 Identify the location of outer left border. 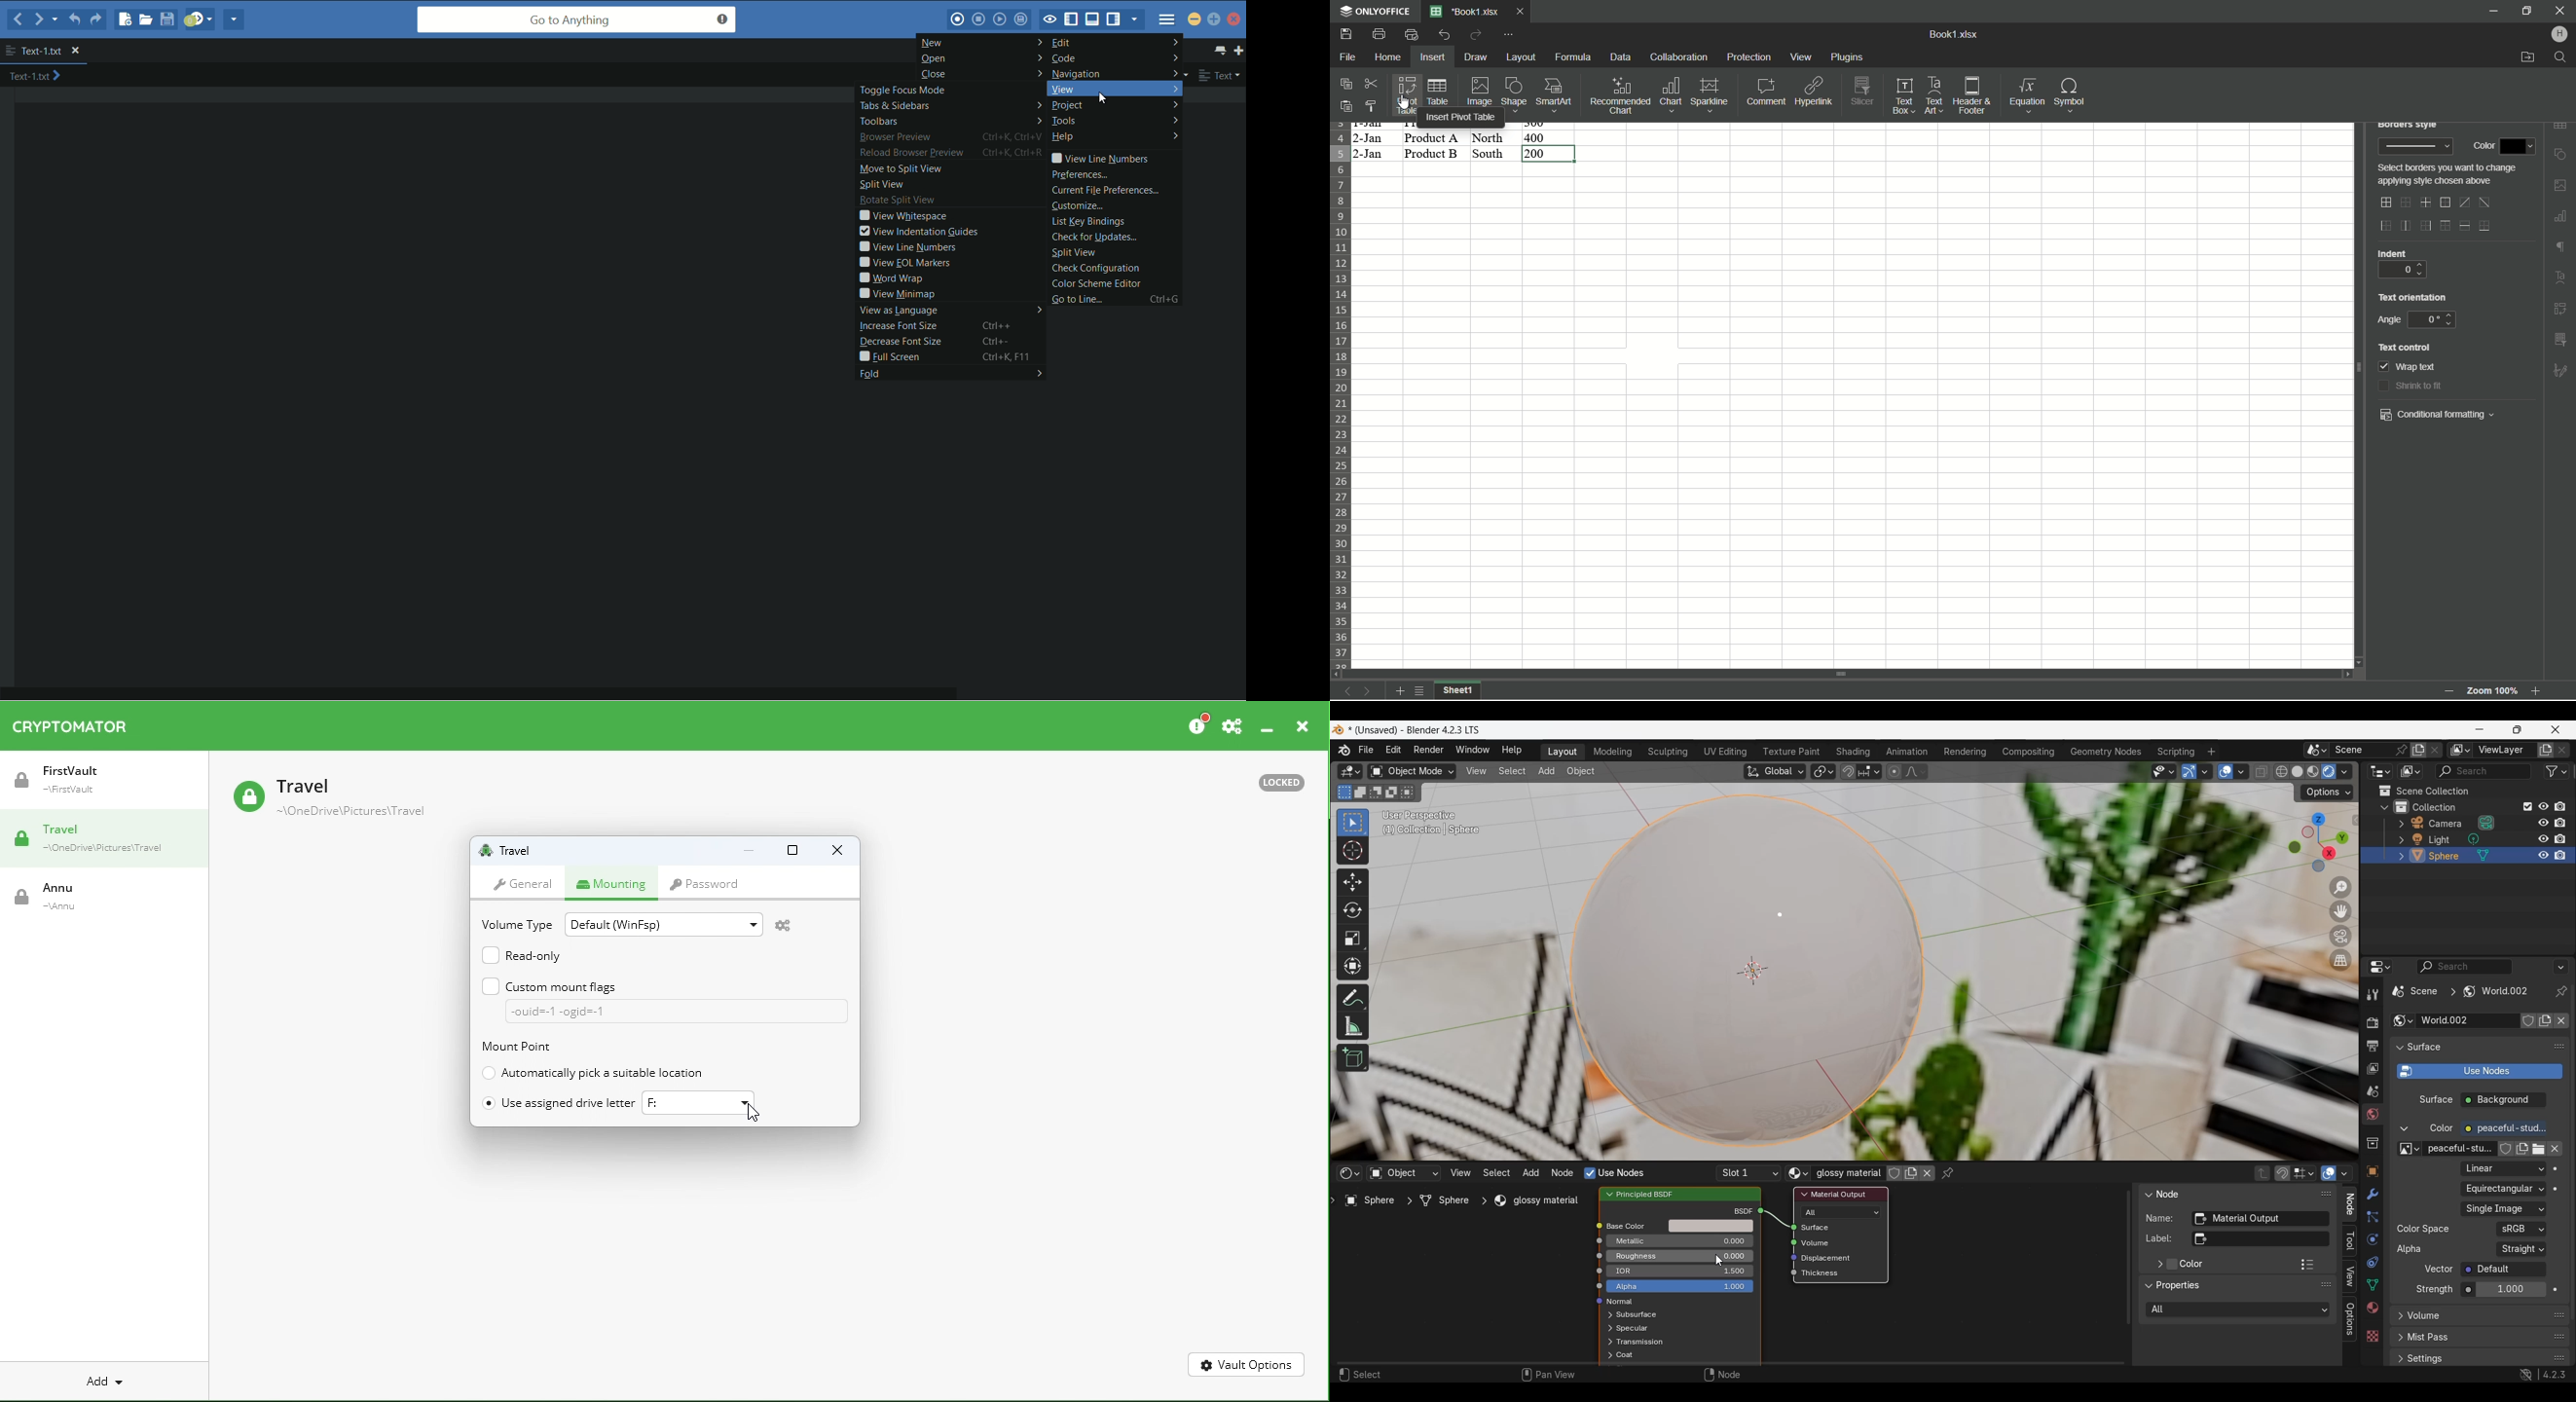
(2386, 225).